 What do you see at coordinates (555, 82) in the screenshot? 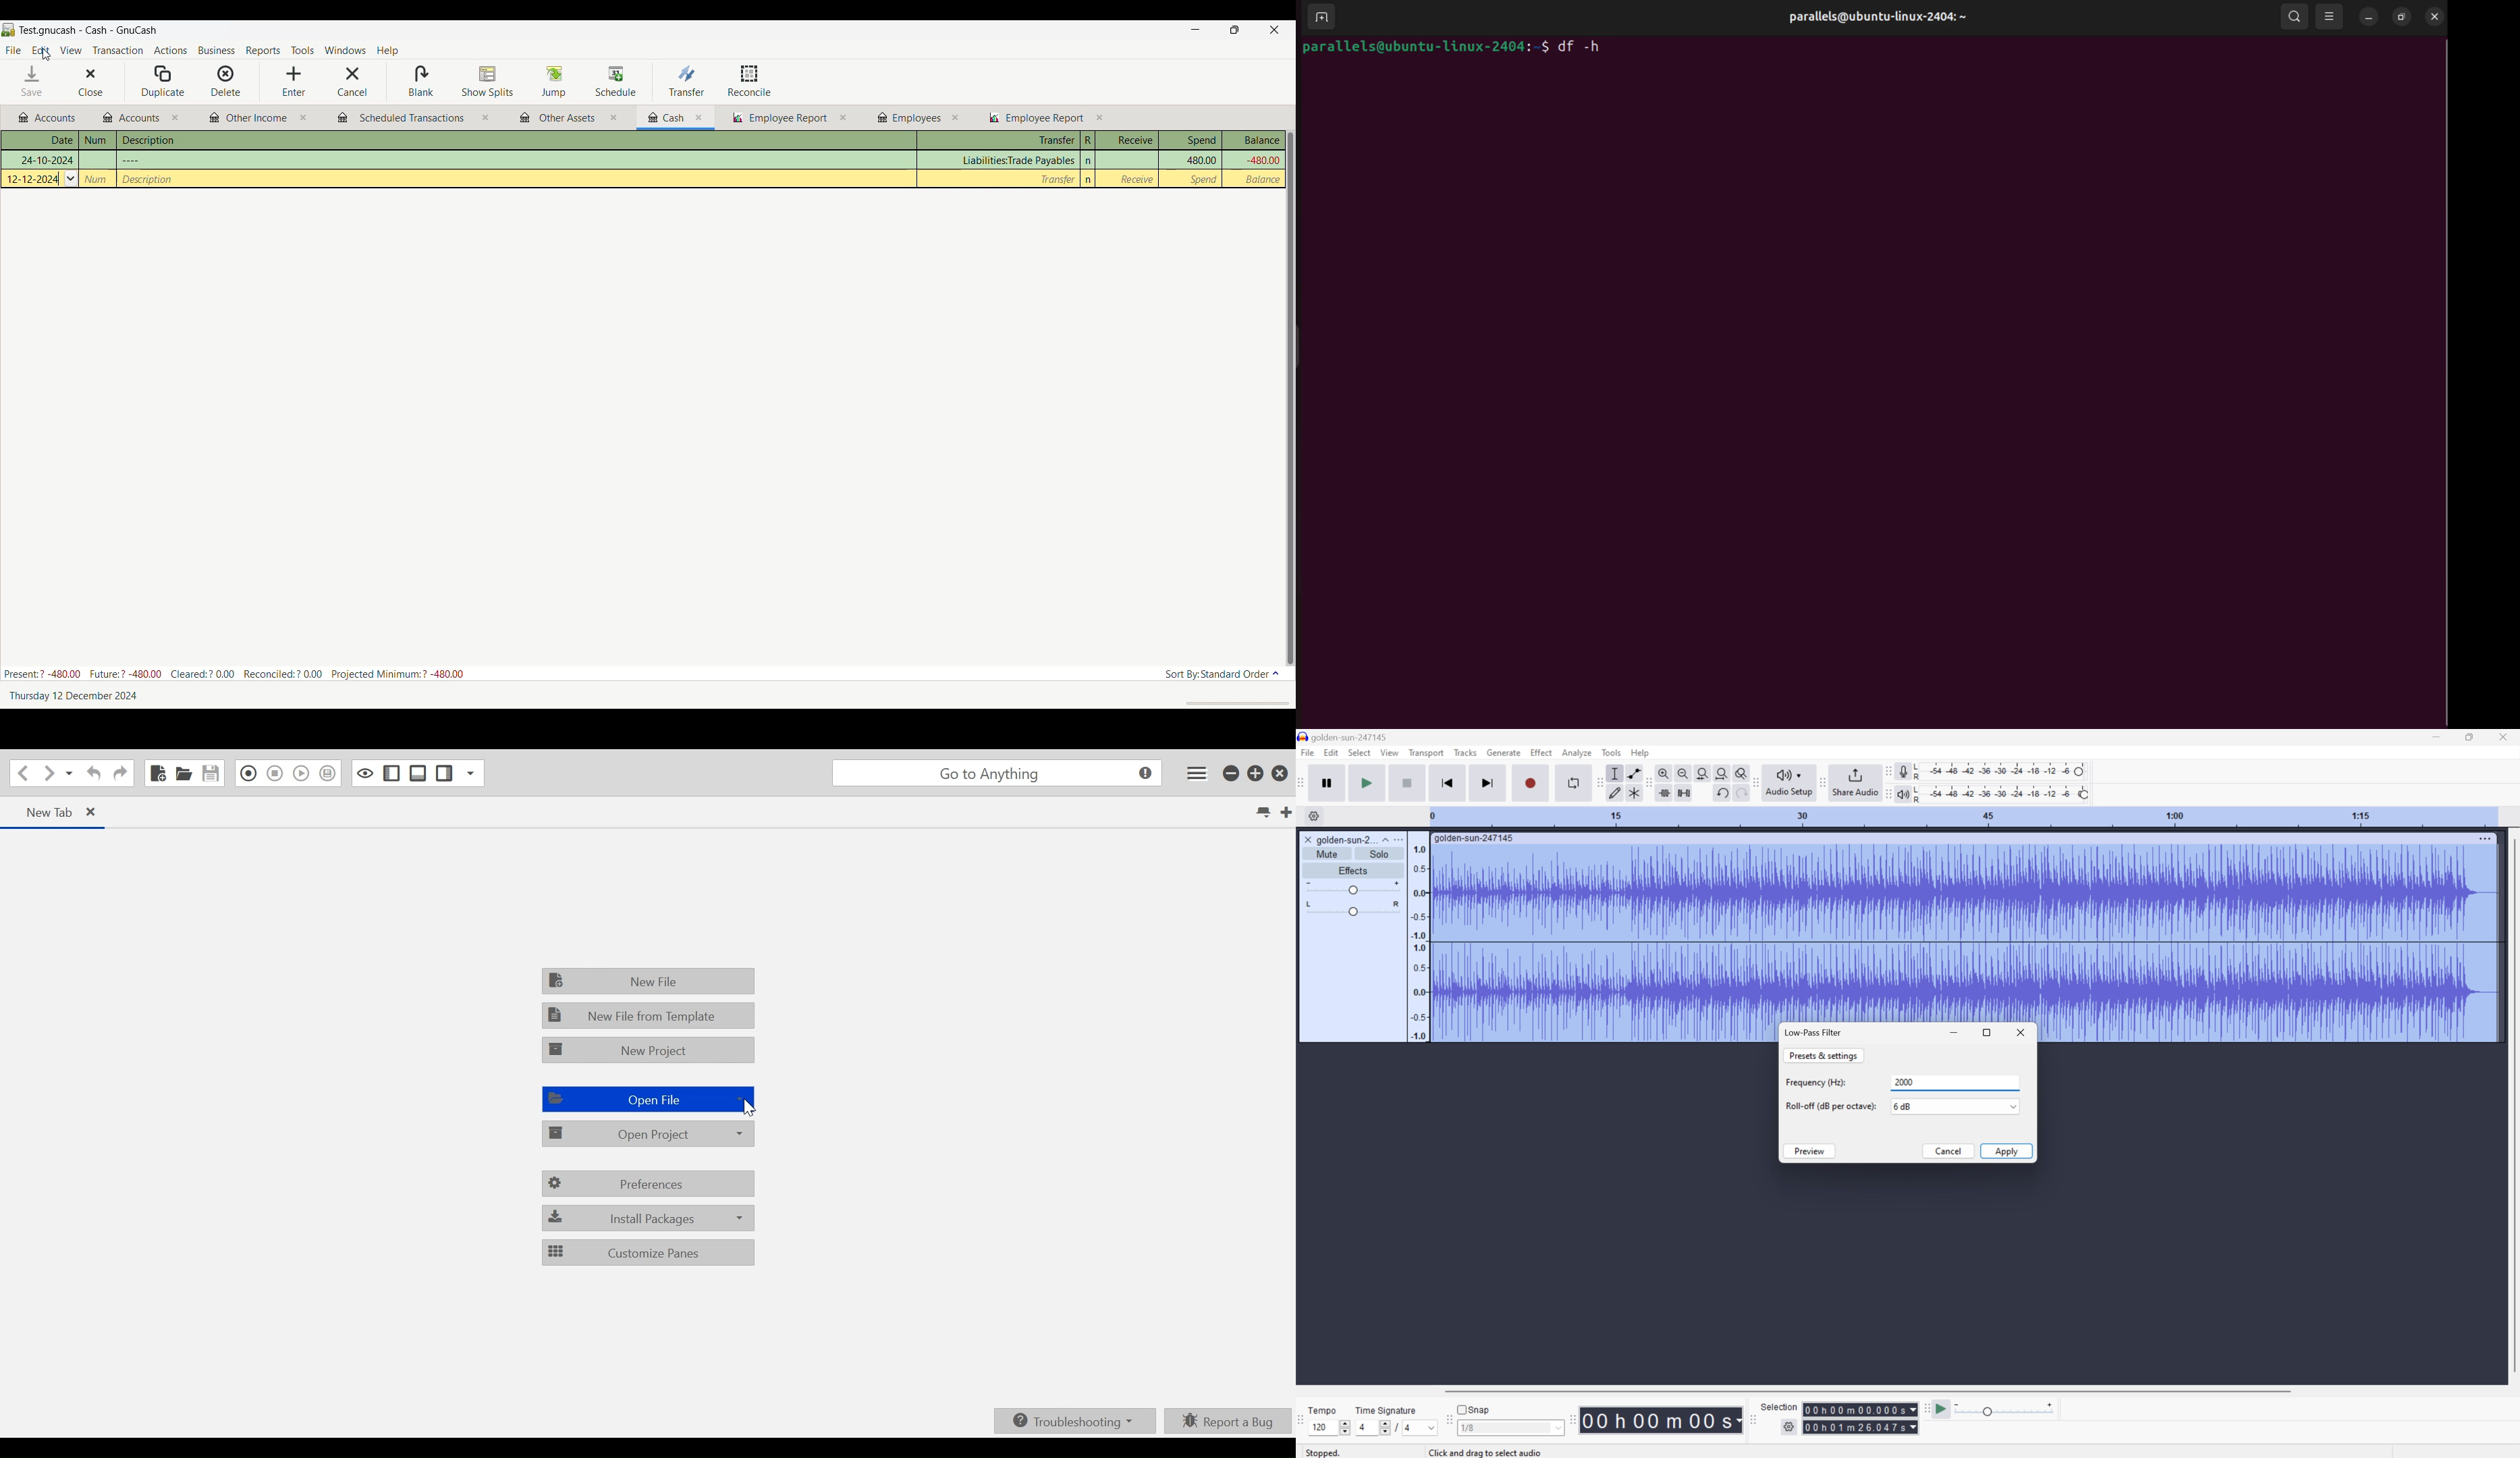
I see `Jump` at bounding box center [555, 82].